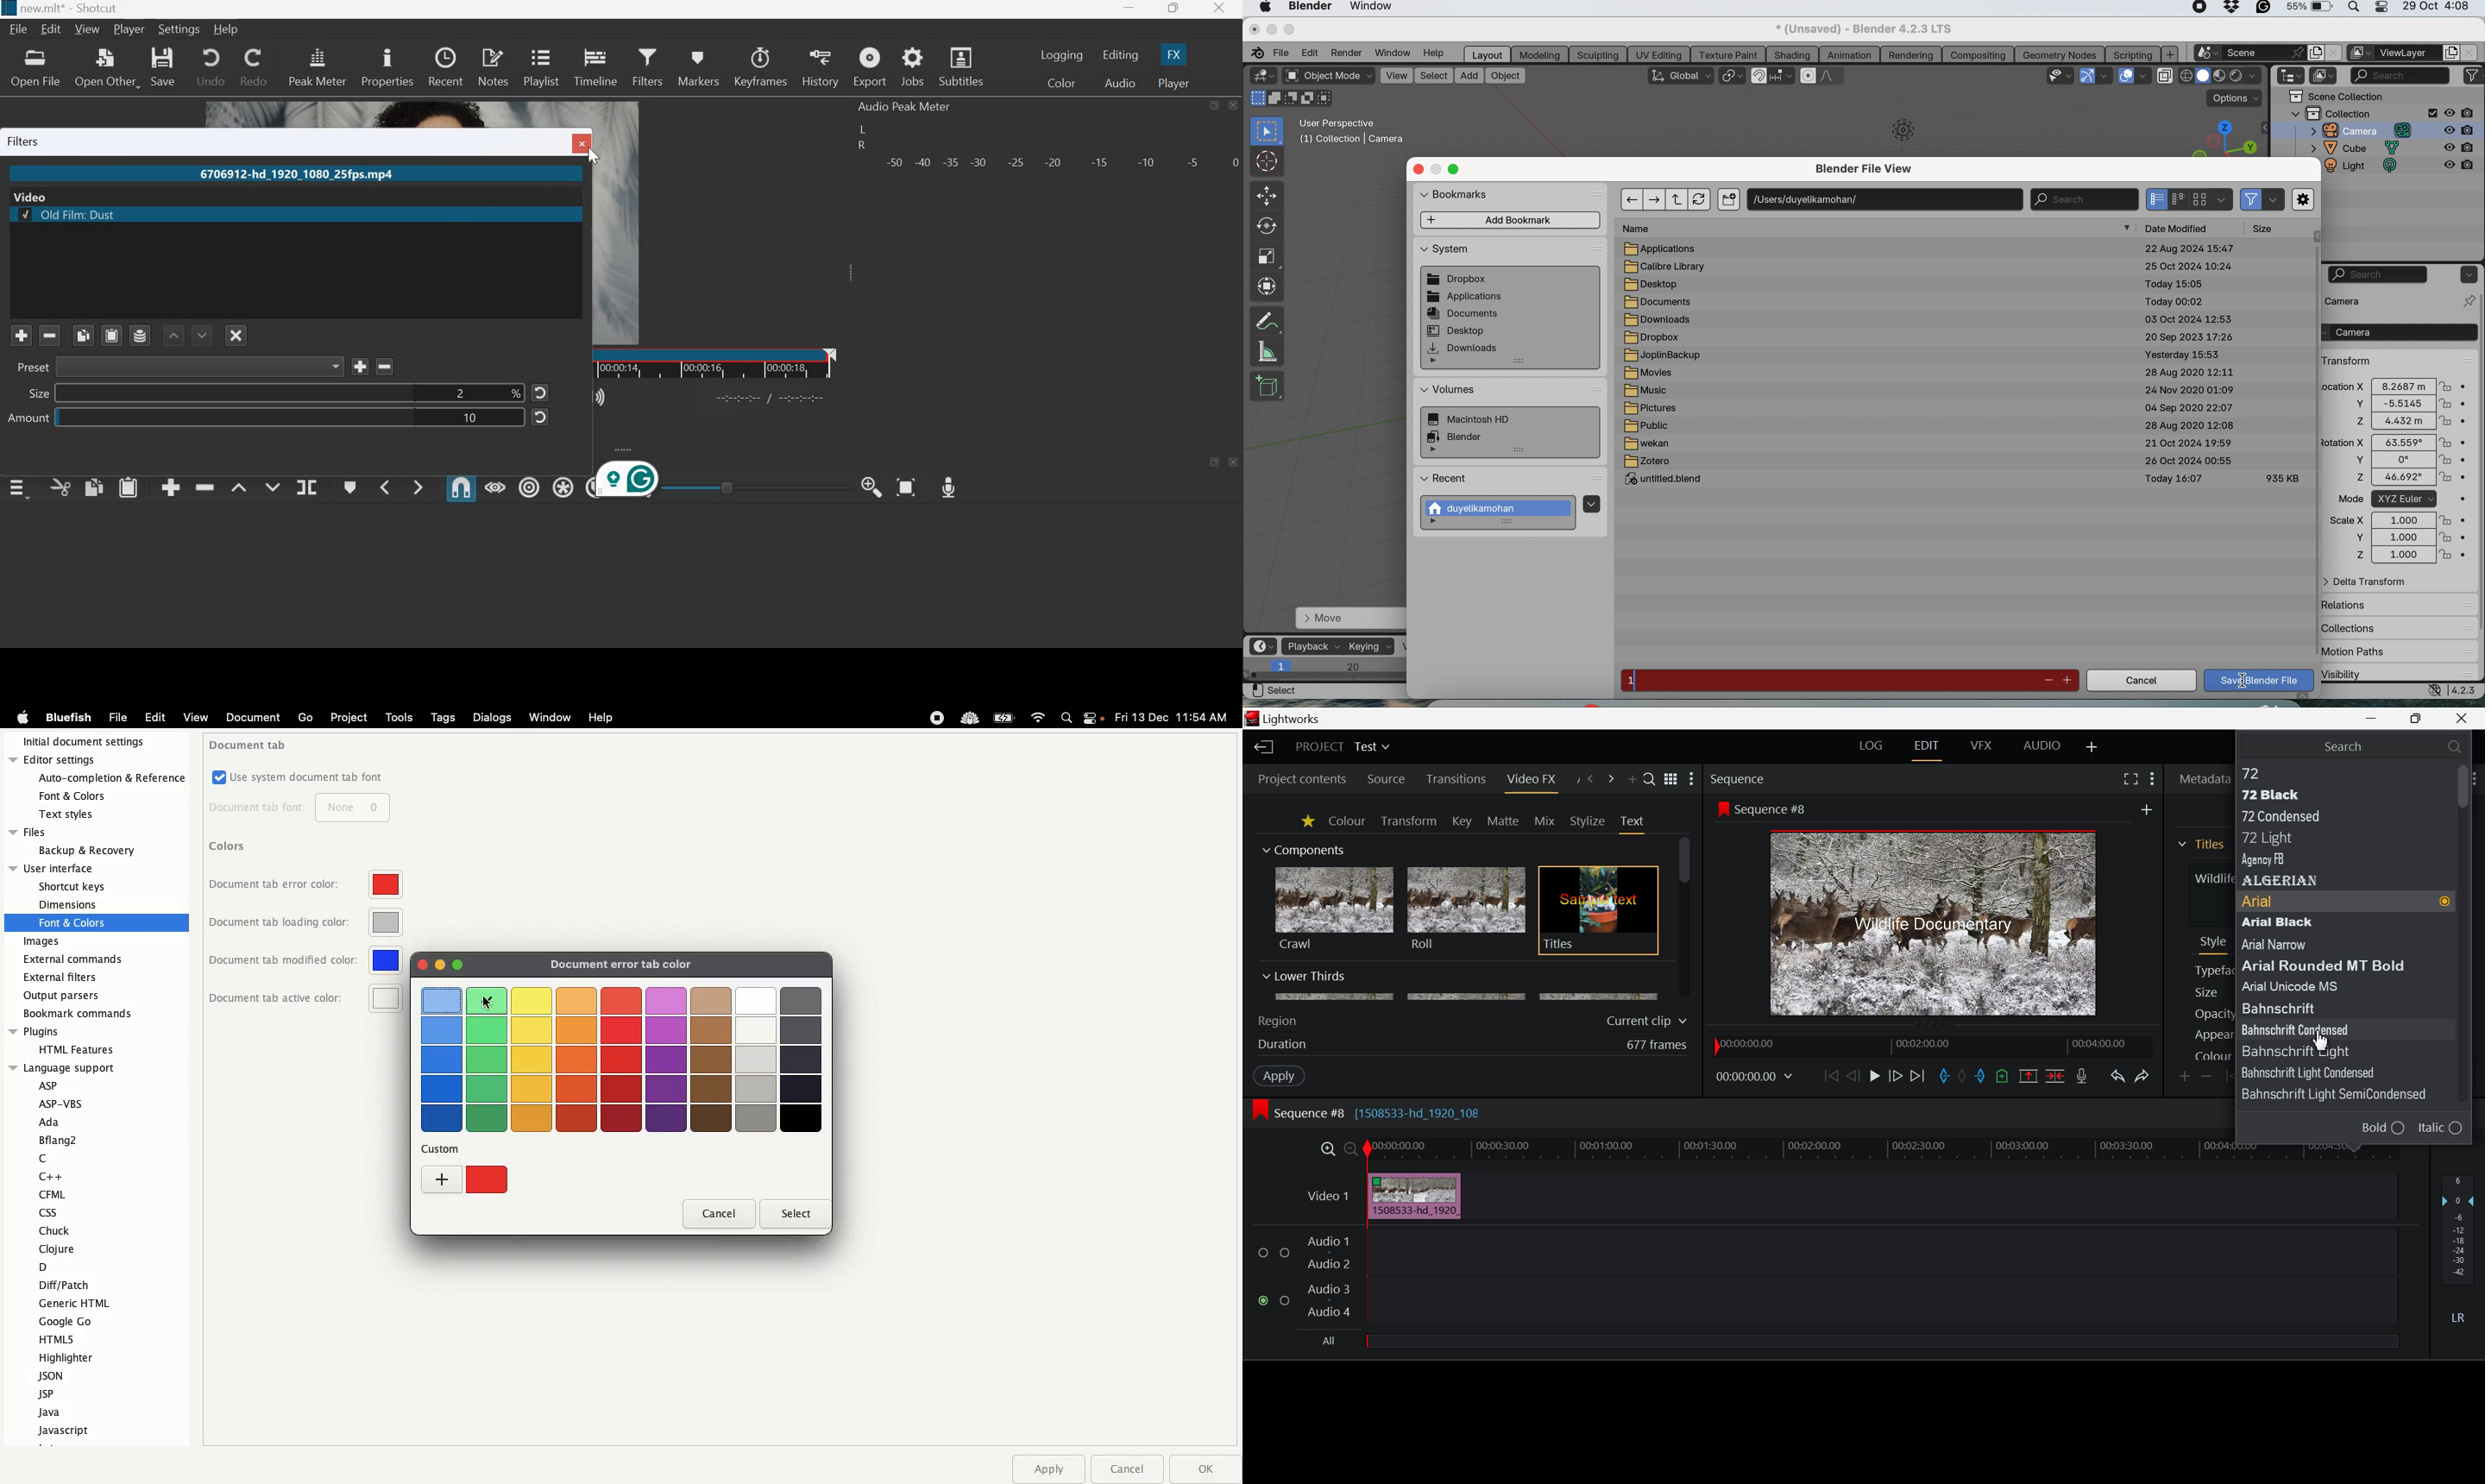 This screenshot has height=1484, width=2492. Describe the element at coordinates (1501, 508) in the screenshot. I see `system user` at that location.